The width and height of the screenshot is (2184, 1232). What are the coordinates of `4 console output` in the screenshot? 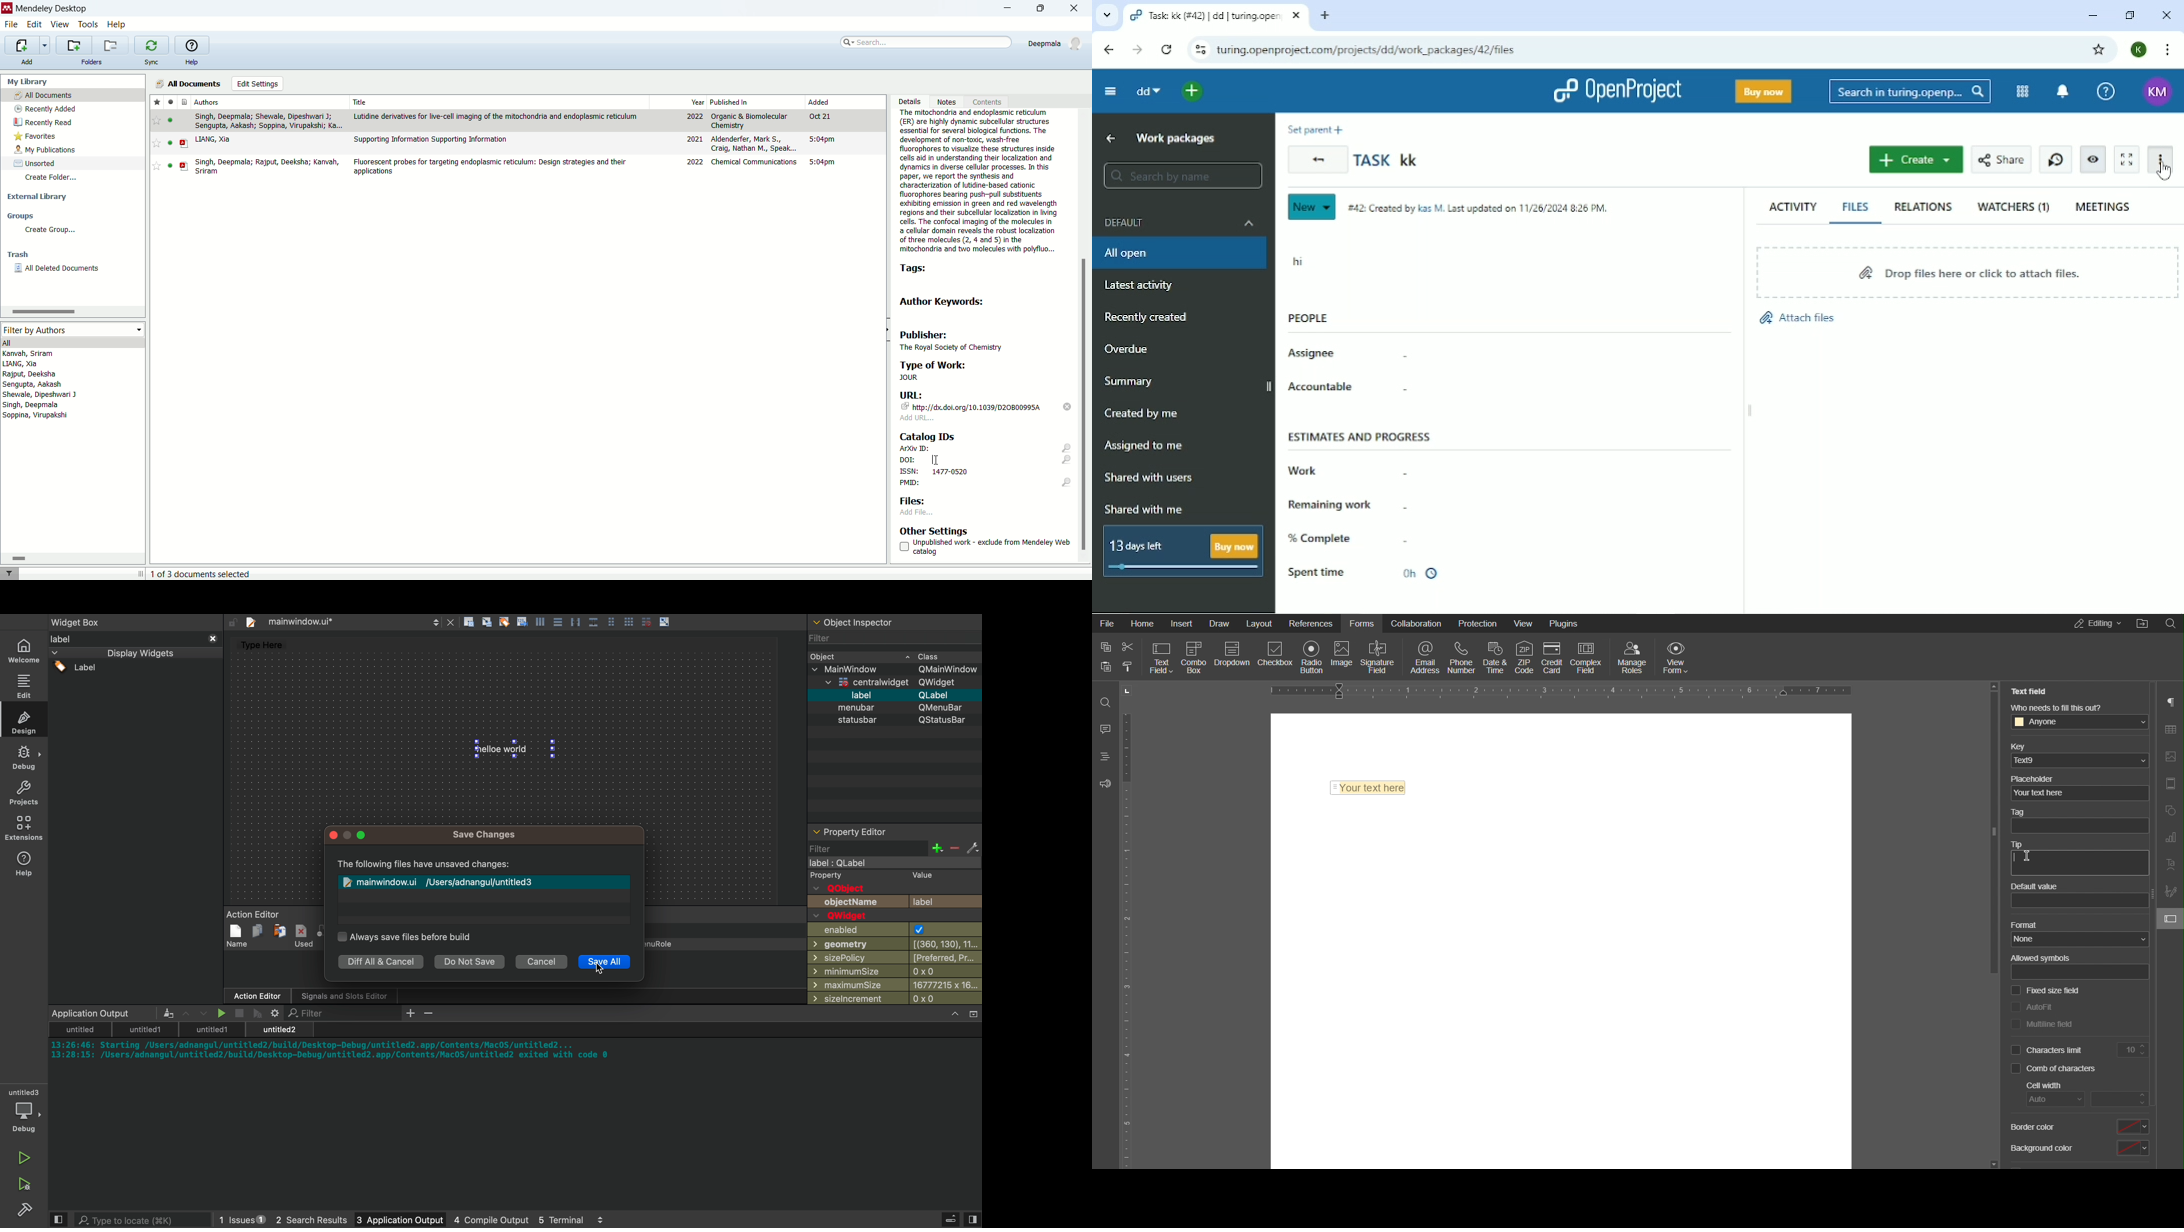 It's located at (482, 1220).